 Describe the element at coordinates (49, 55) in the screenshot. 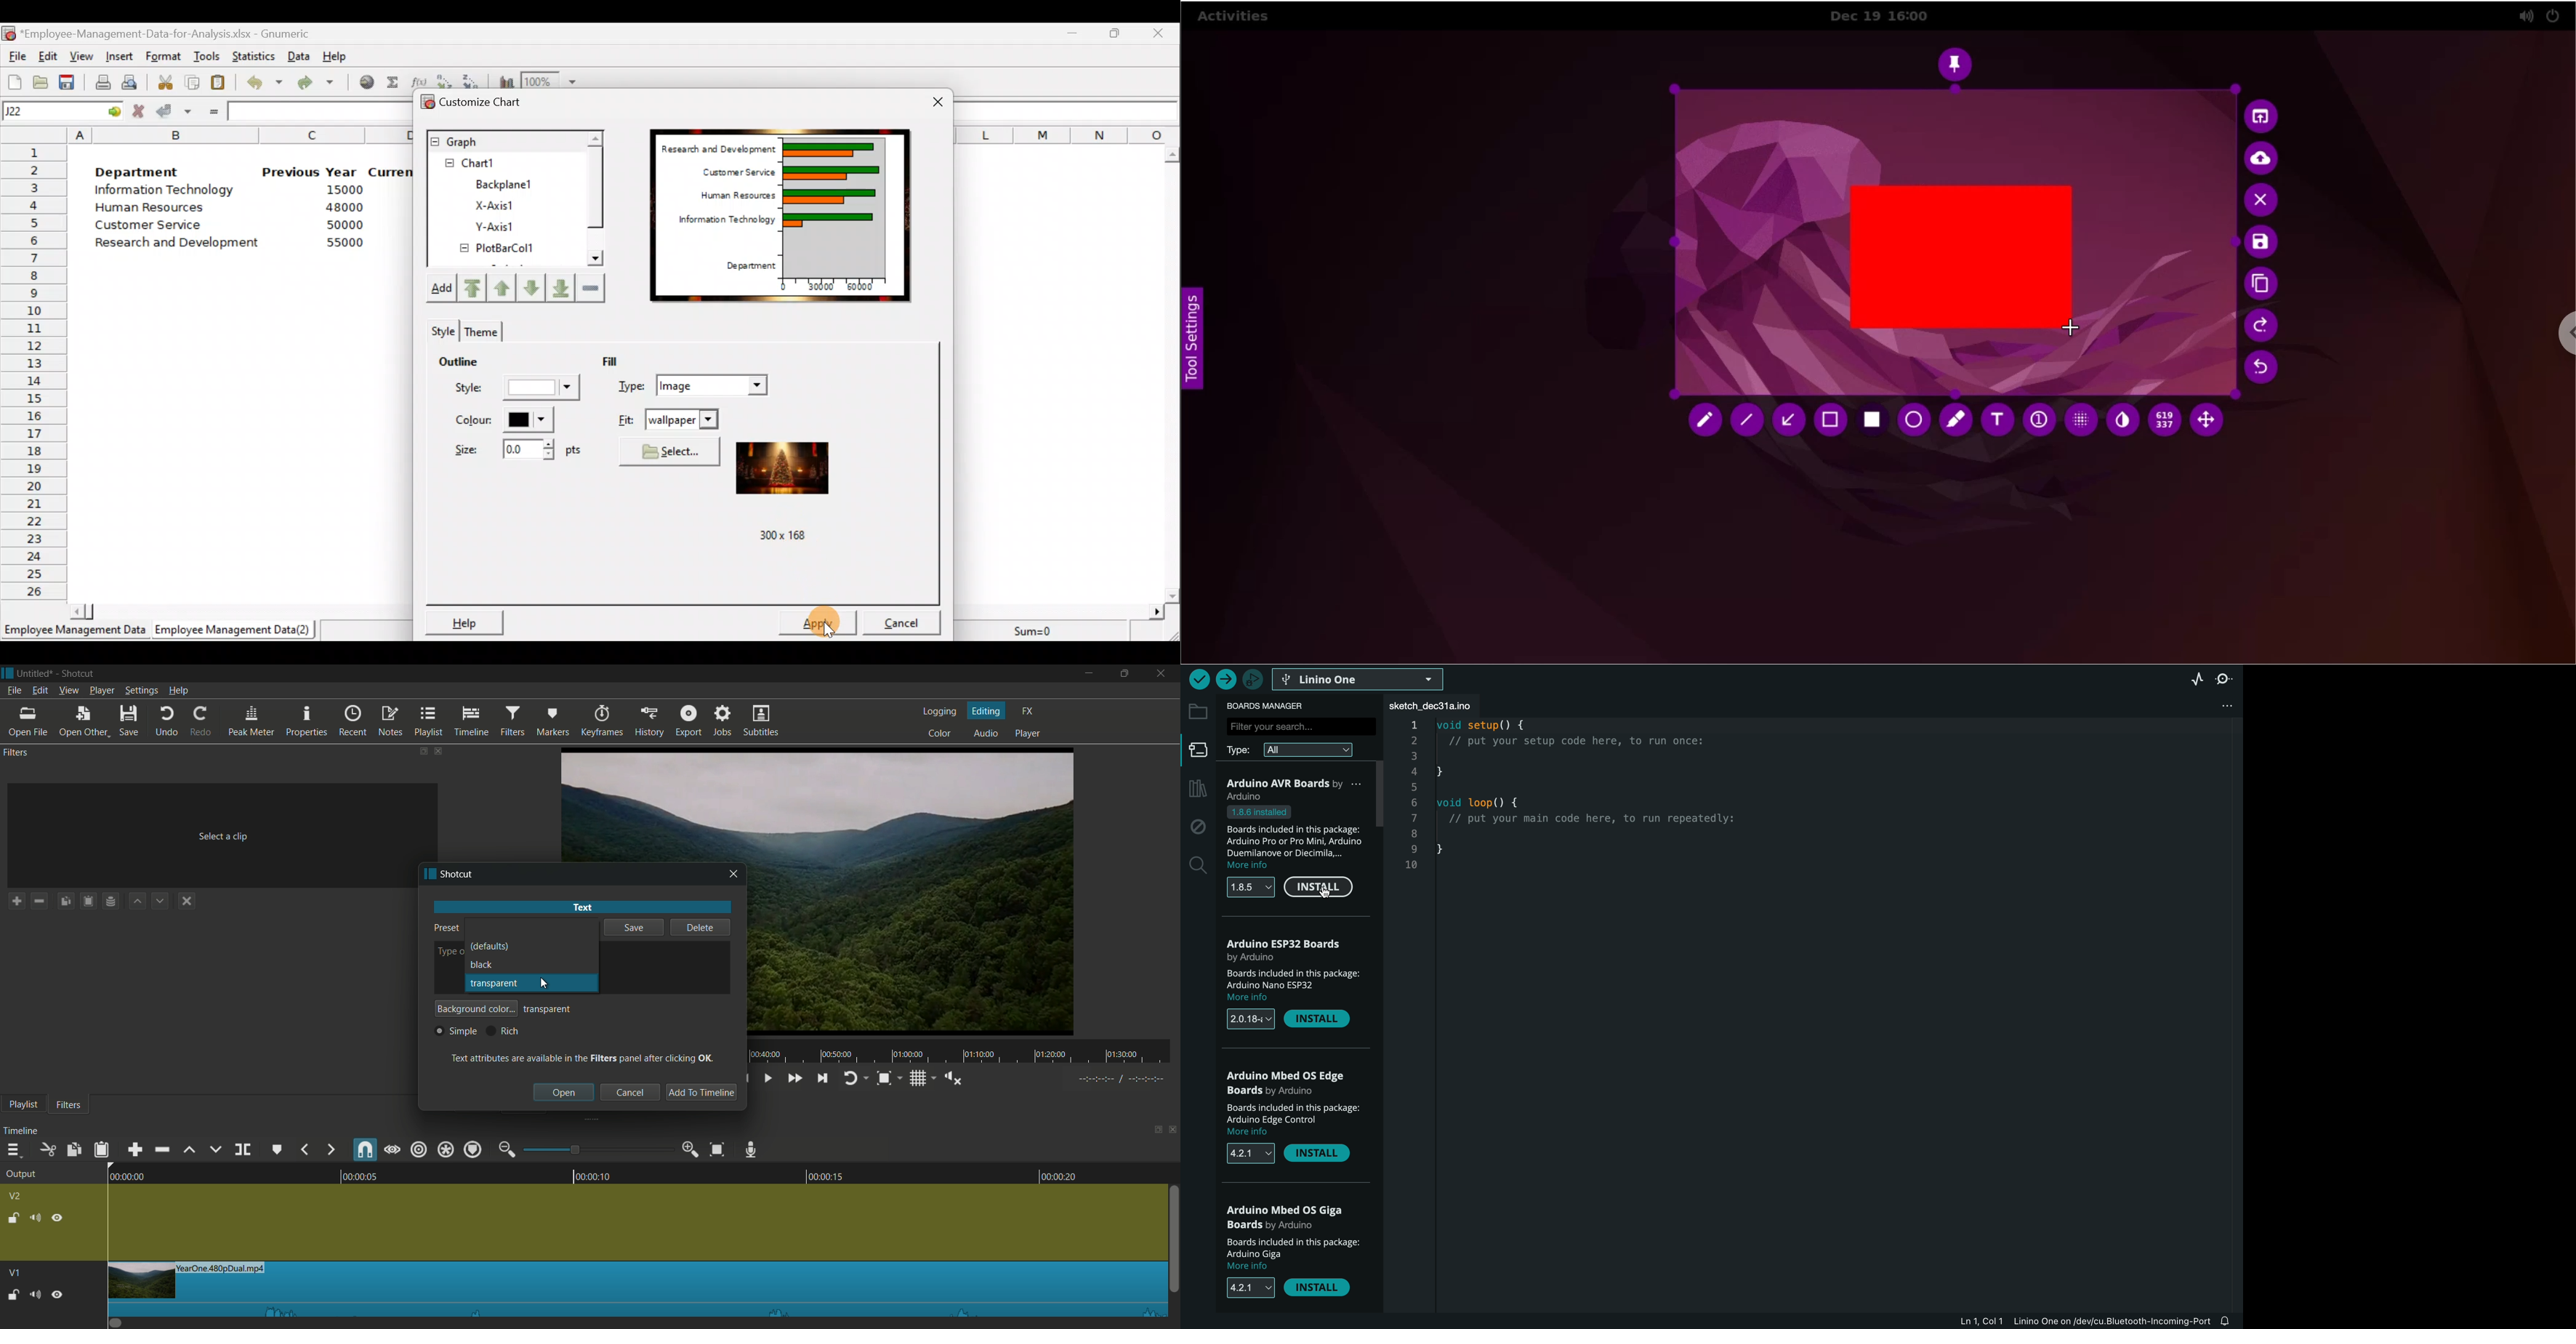

I see `Edit` at that location.